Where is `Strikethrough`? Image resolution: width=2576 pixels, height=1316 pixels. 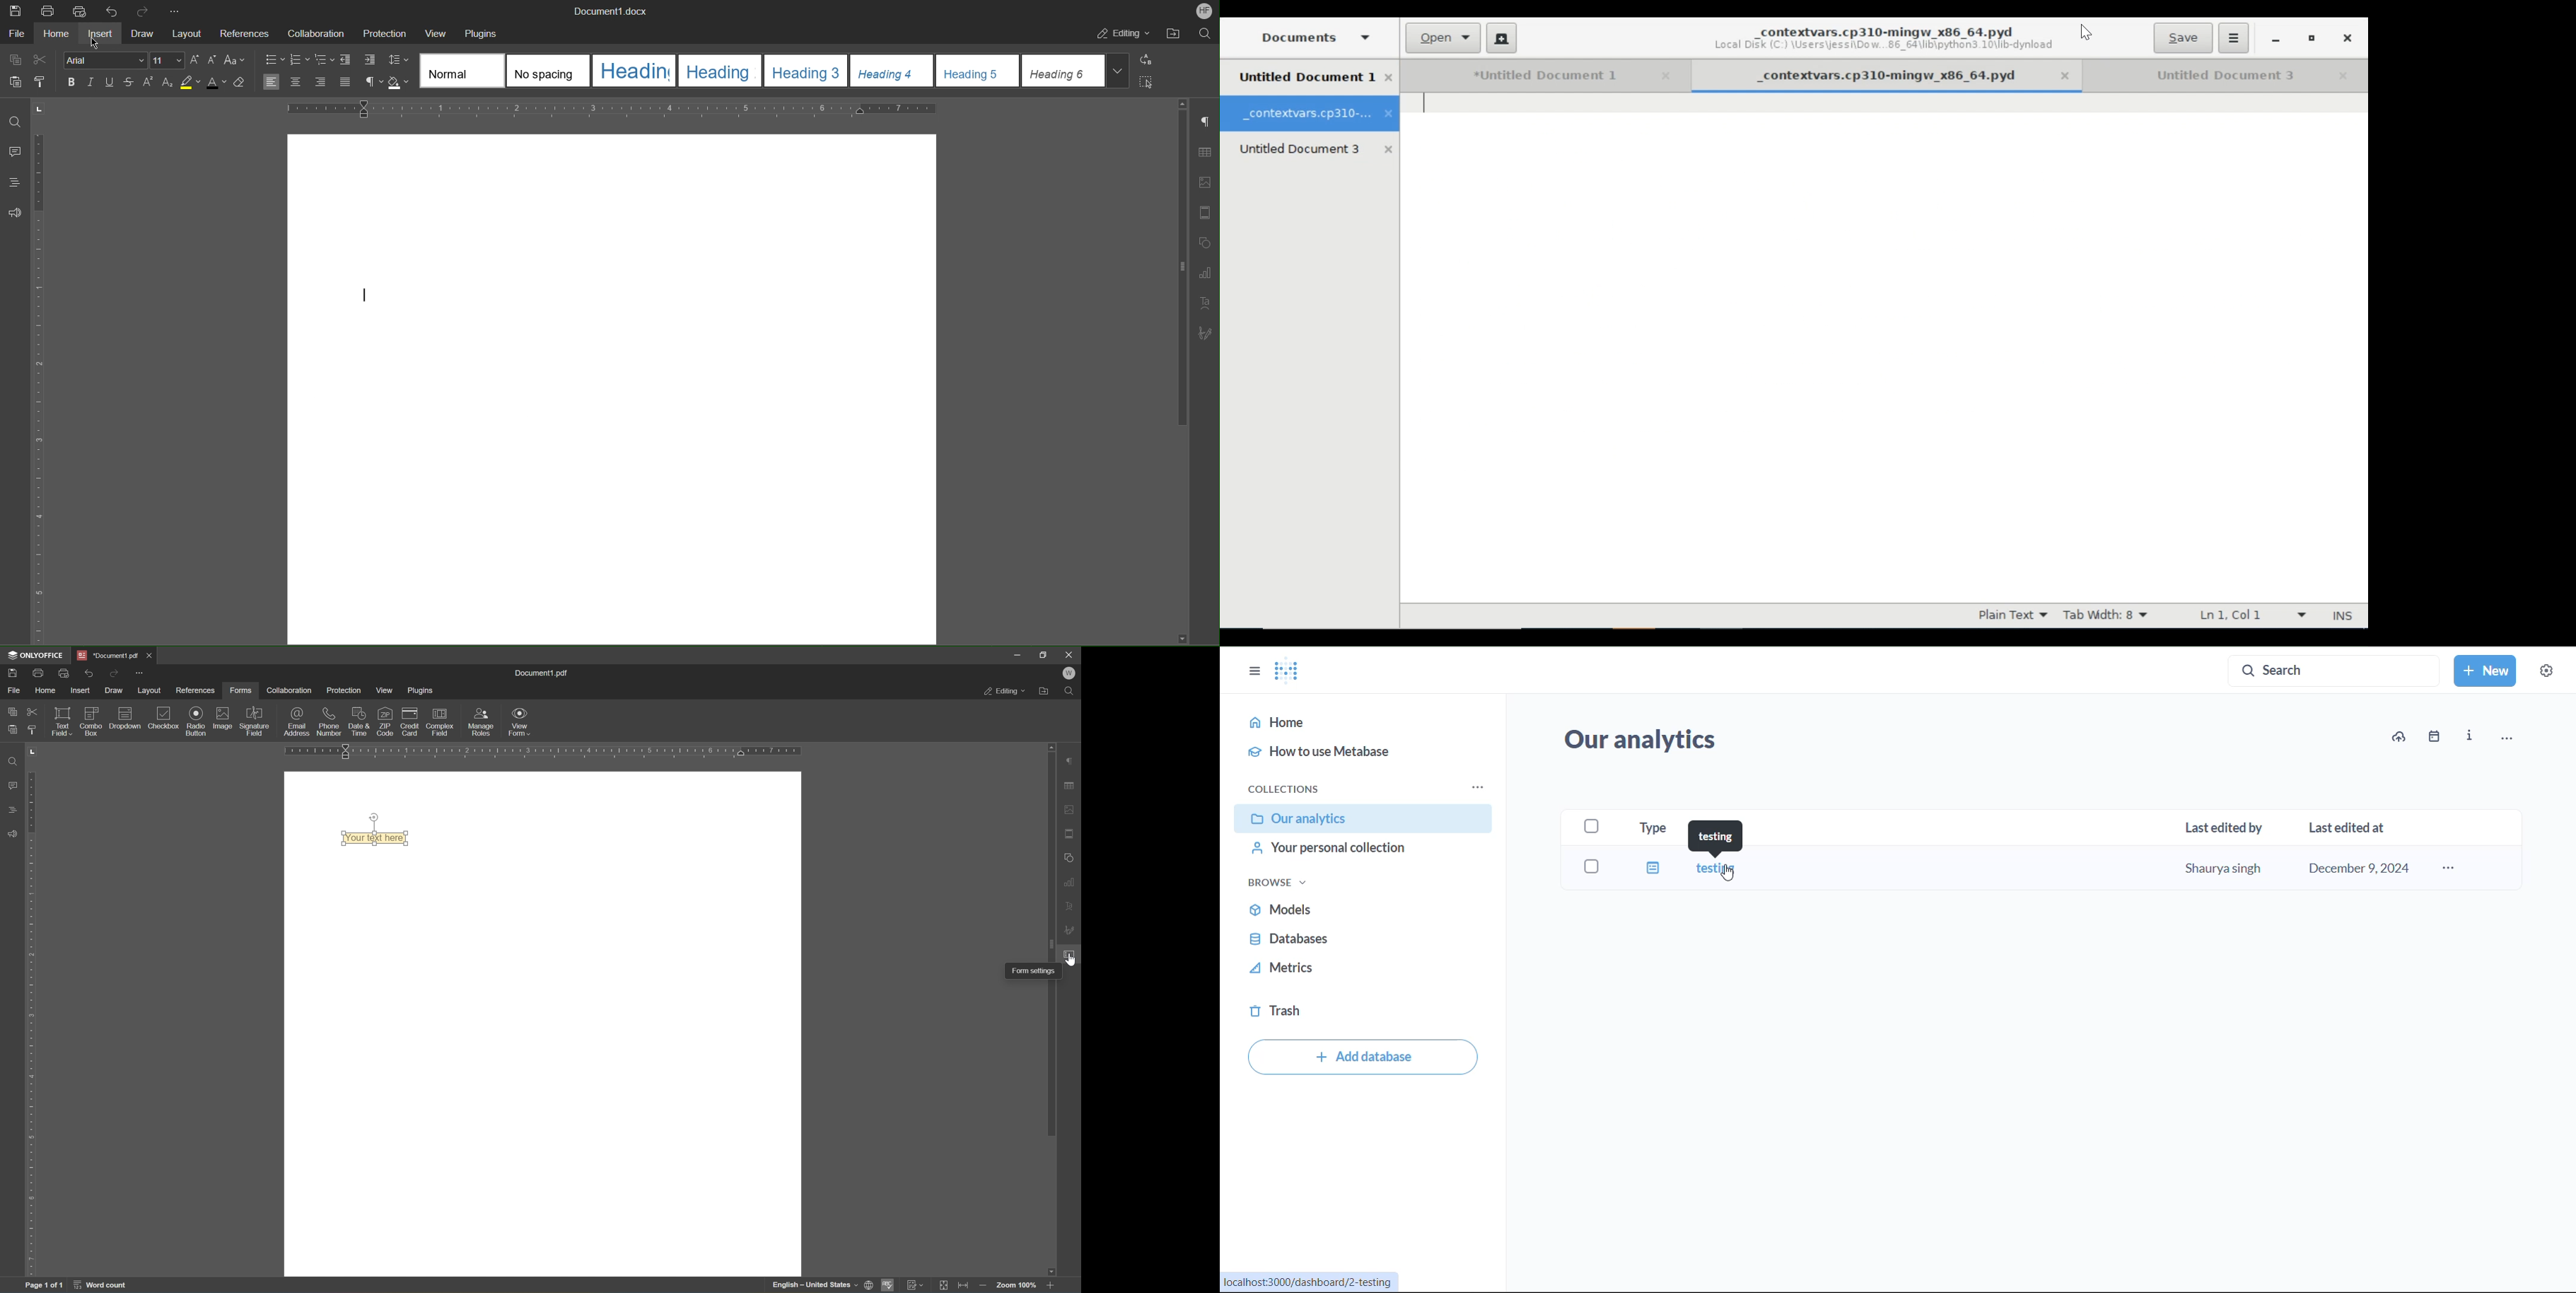 Strikethrough is located at coordinates (128, 83).